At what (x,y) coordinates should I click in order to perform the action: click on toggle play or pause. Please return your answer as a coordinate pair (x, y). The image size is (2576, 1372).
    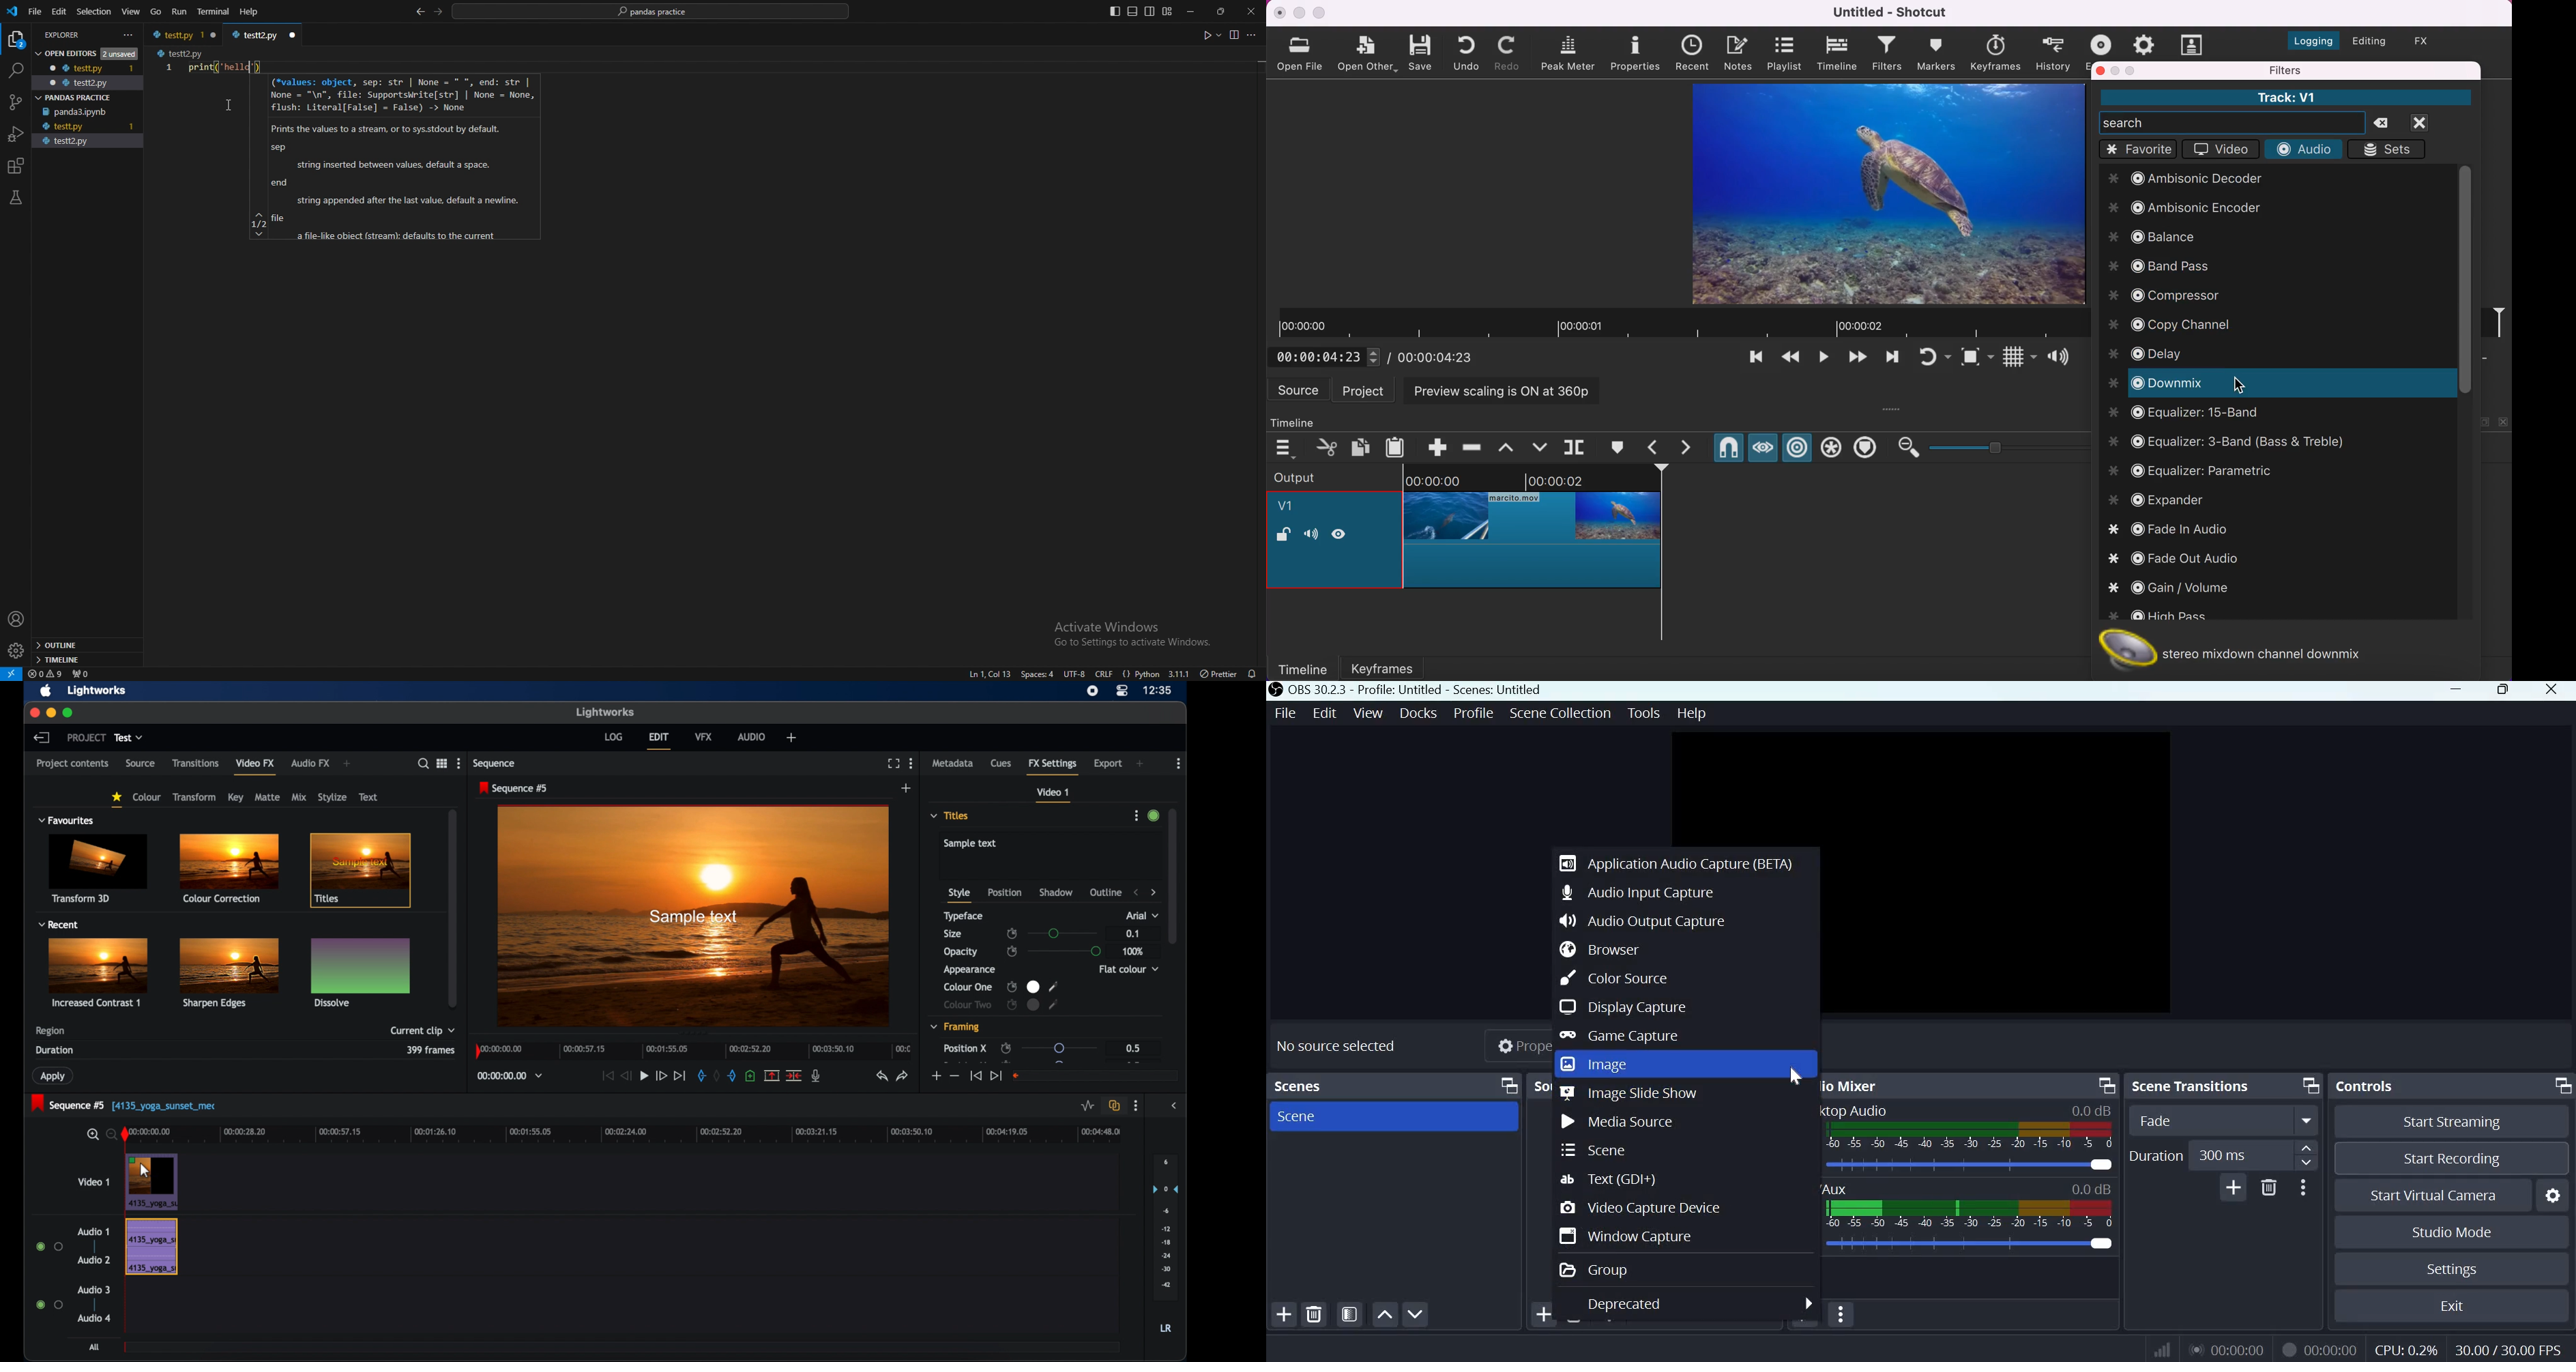
    Looking at the image, I should click on (1824, 360).